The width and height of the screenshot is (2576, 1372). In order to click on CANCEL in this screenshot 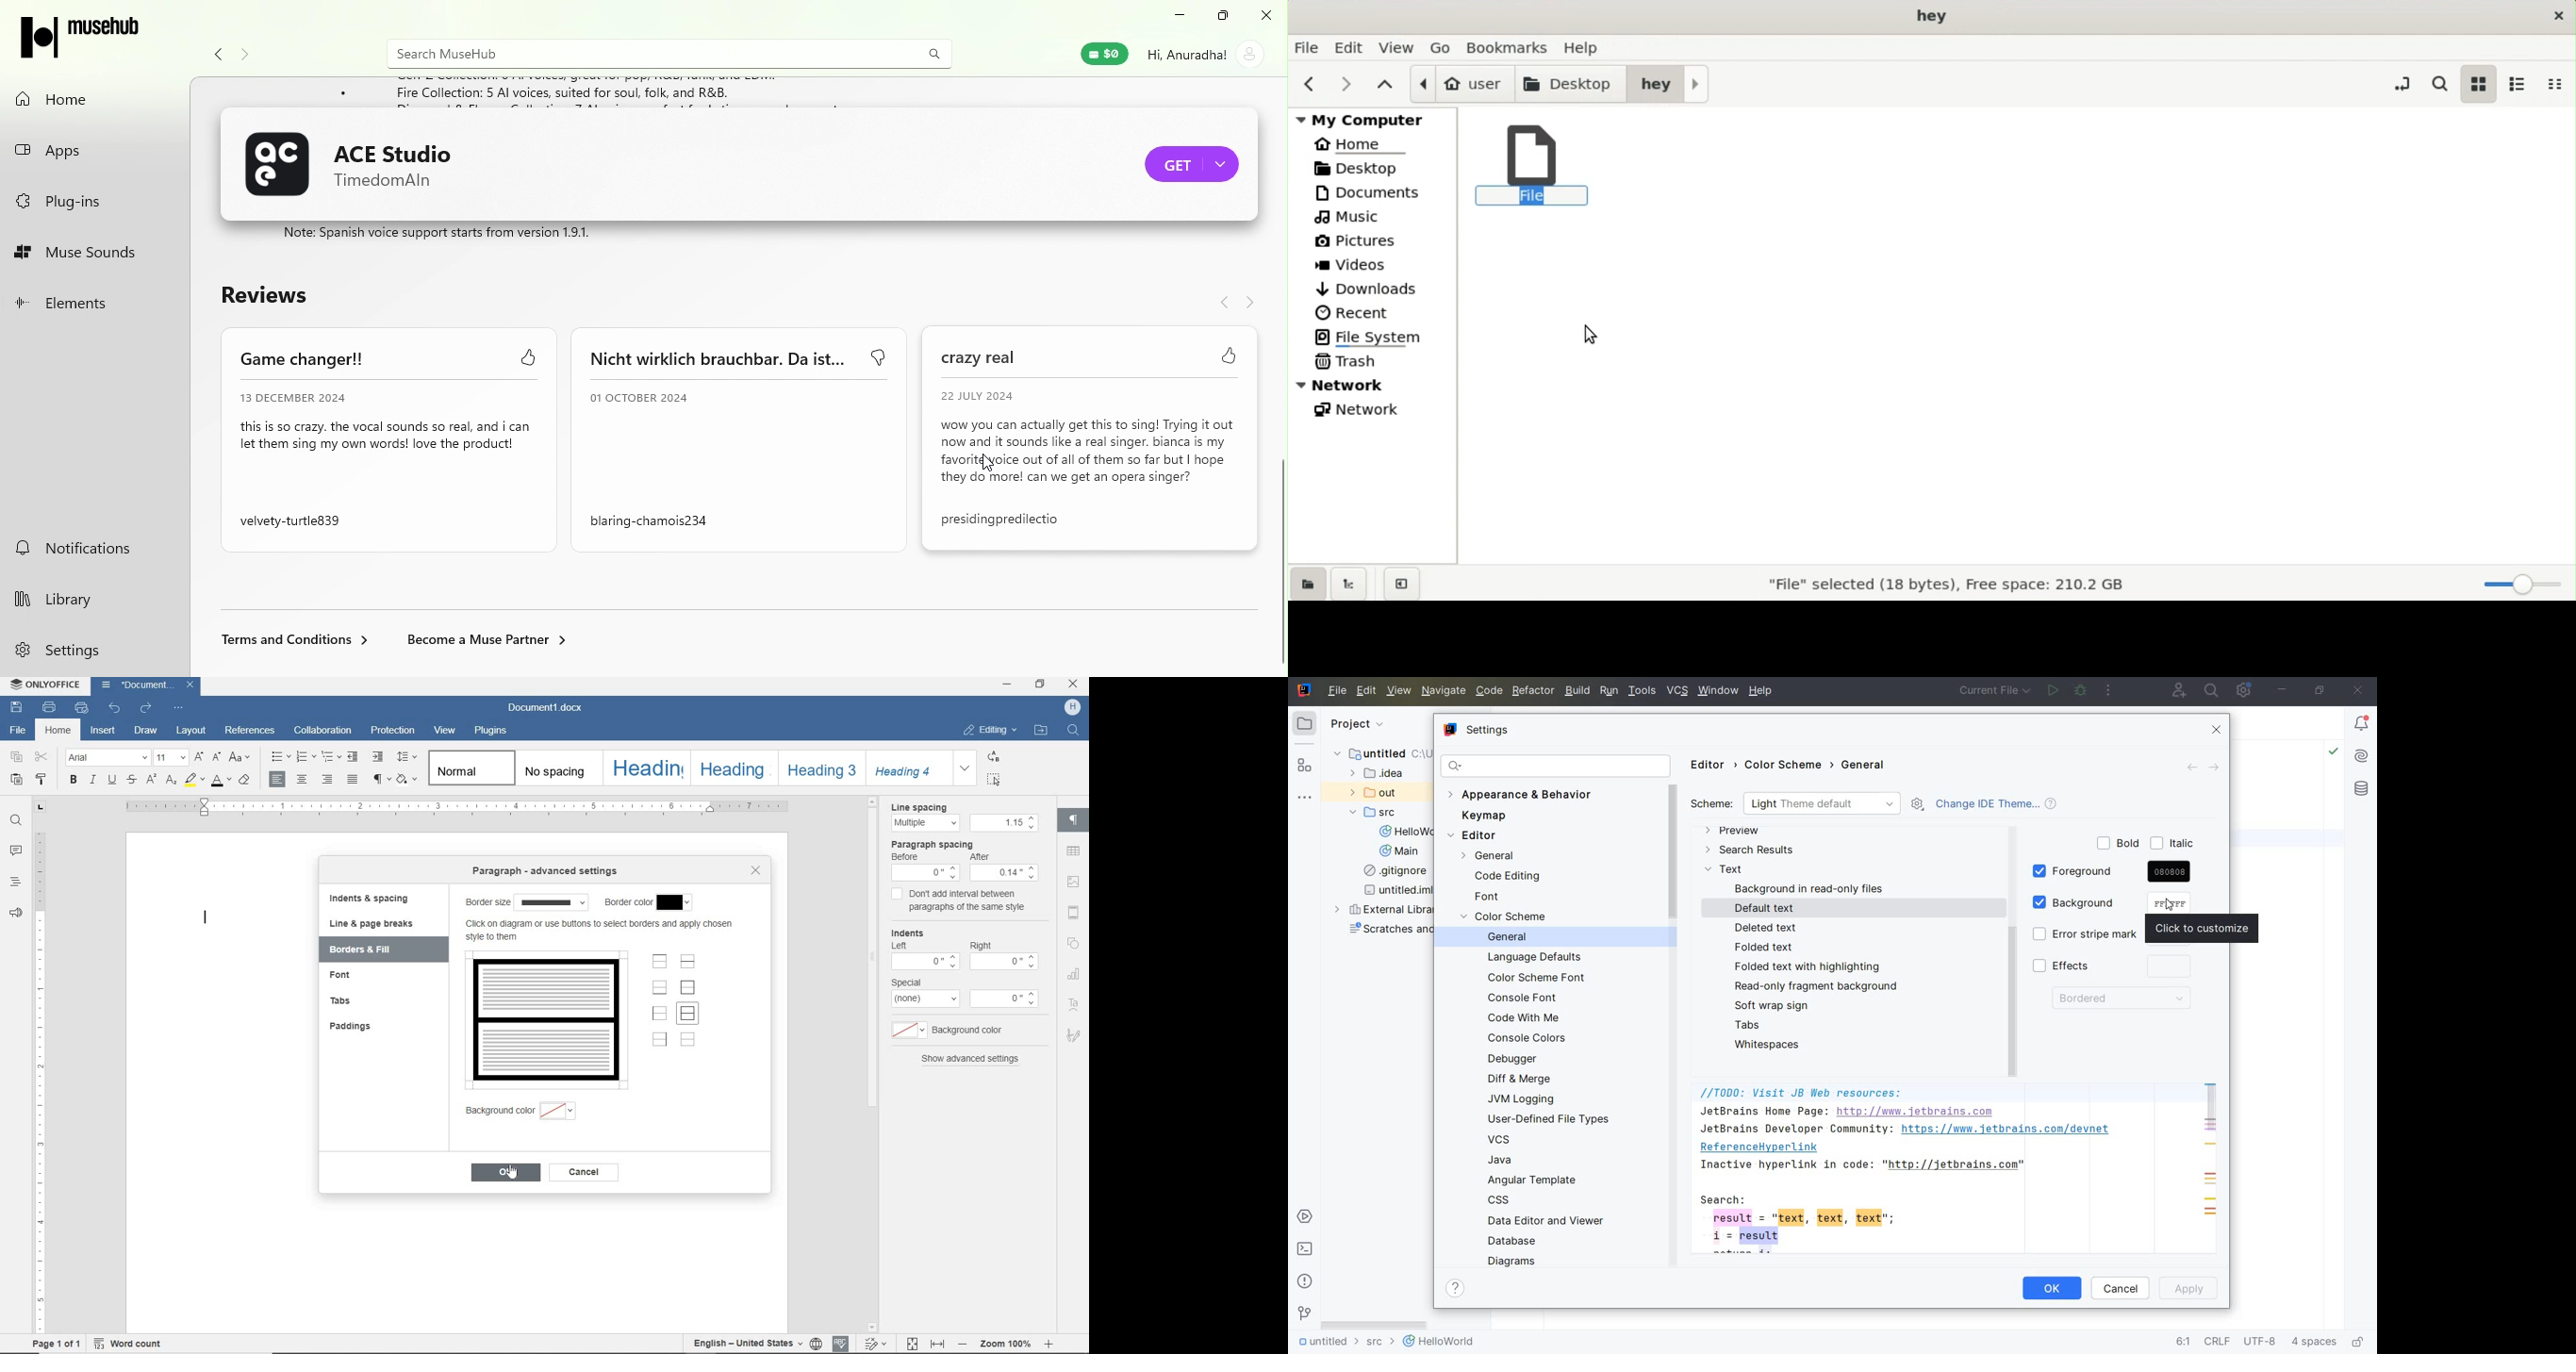, I will do `click(2122, 1289)`.